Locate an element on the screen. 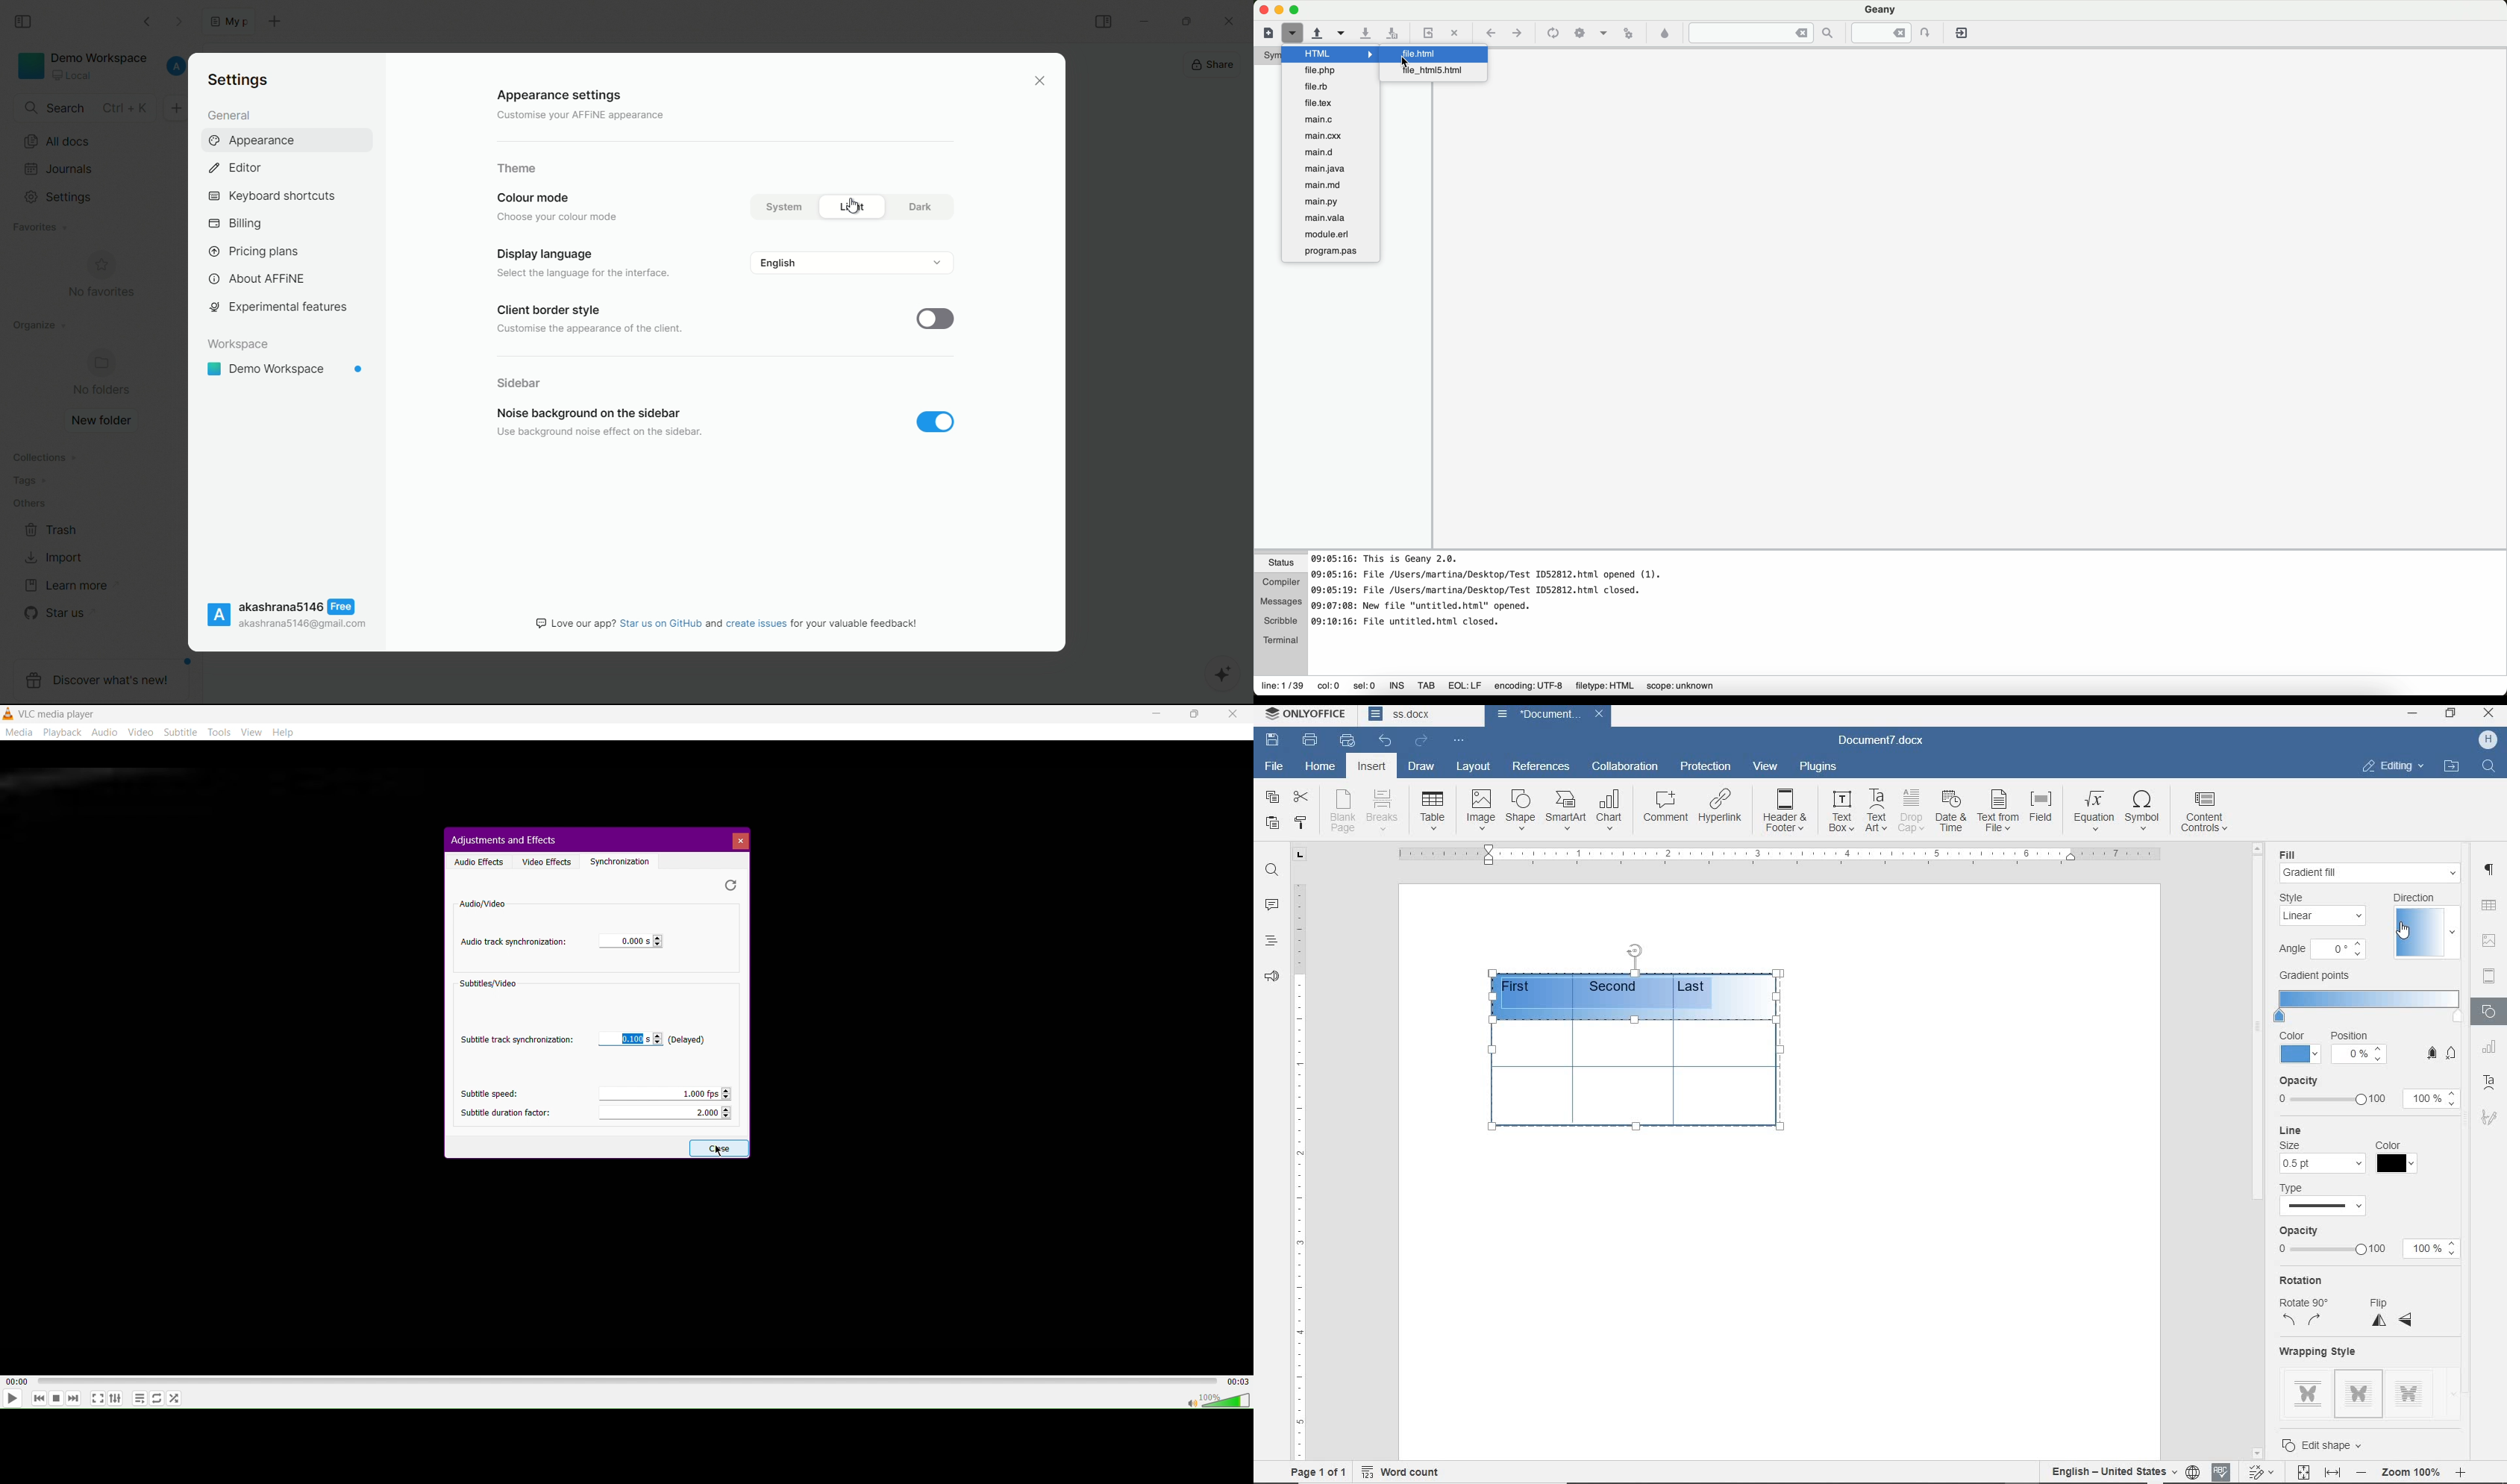  run or view the current file is located at coordinates (1630, 33).